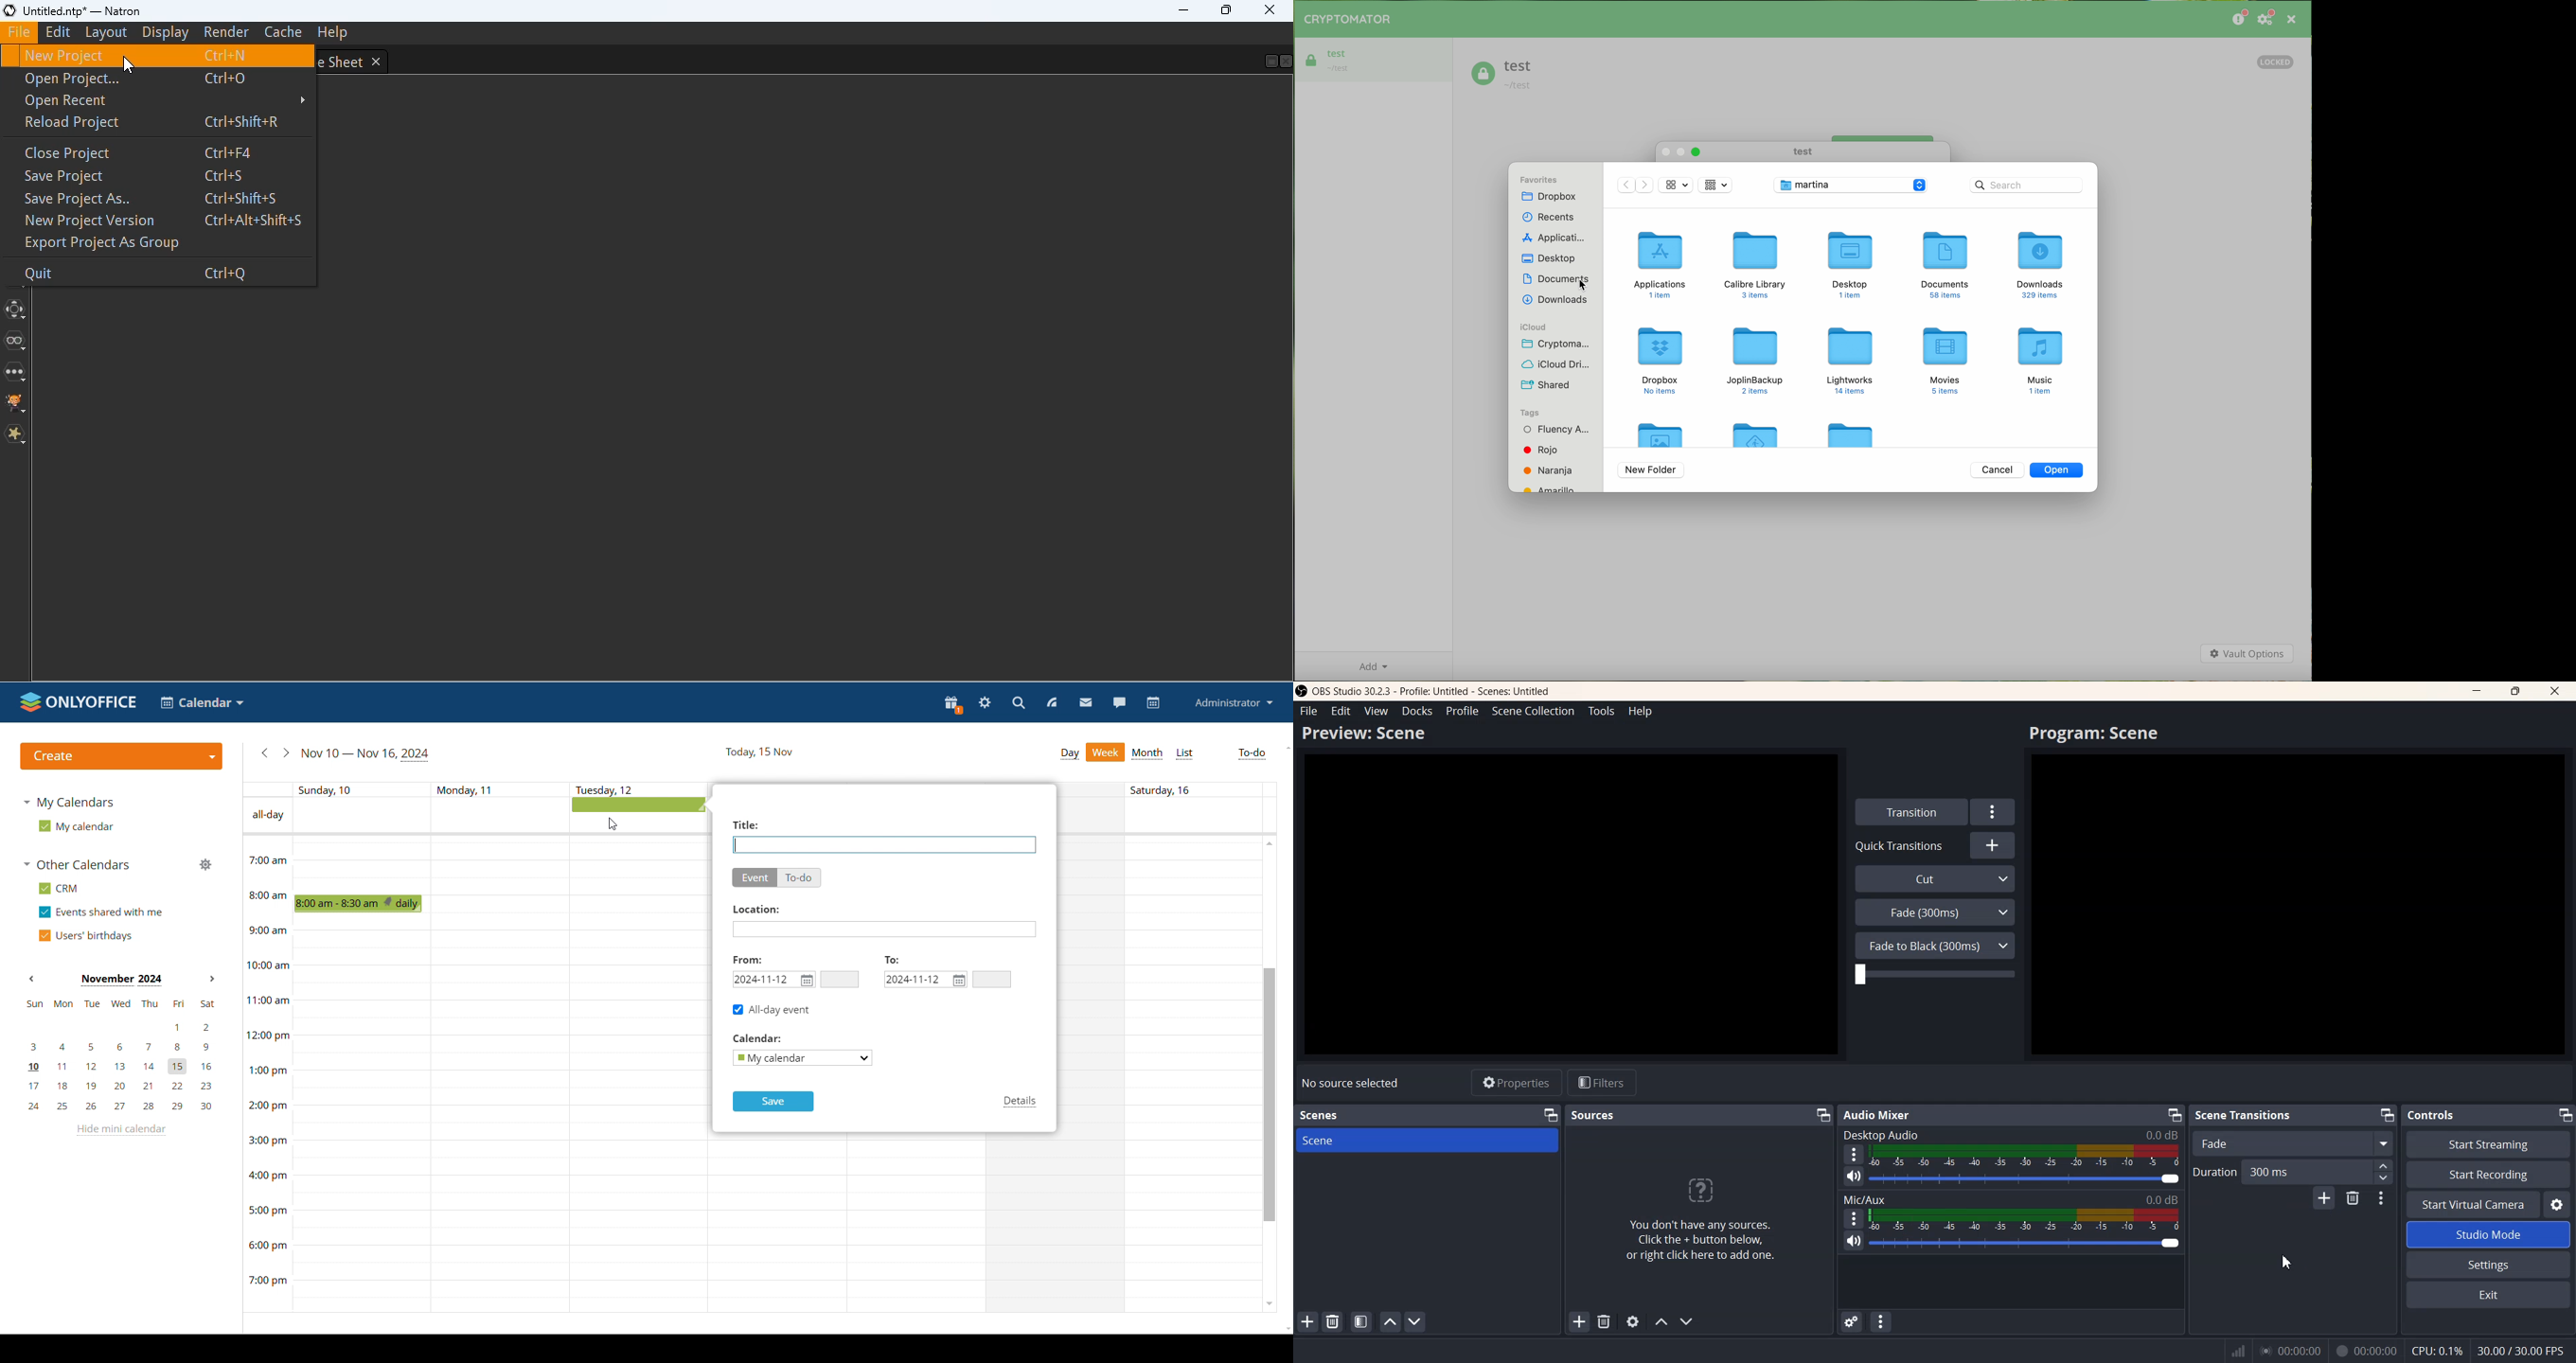 The height and width of the screenshot is (1372, 2576). What do you see at coordinates (2382, 1199) in the screenshot?
I see `Transition properties` at bounding box center [2382, 1199].